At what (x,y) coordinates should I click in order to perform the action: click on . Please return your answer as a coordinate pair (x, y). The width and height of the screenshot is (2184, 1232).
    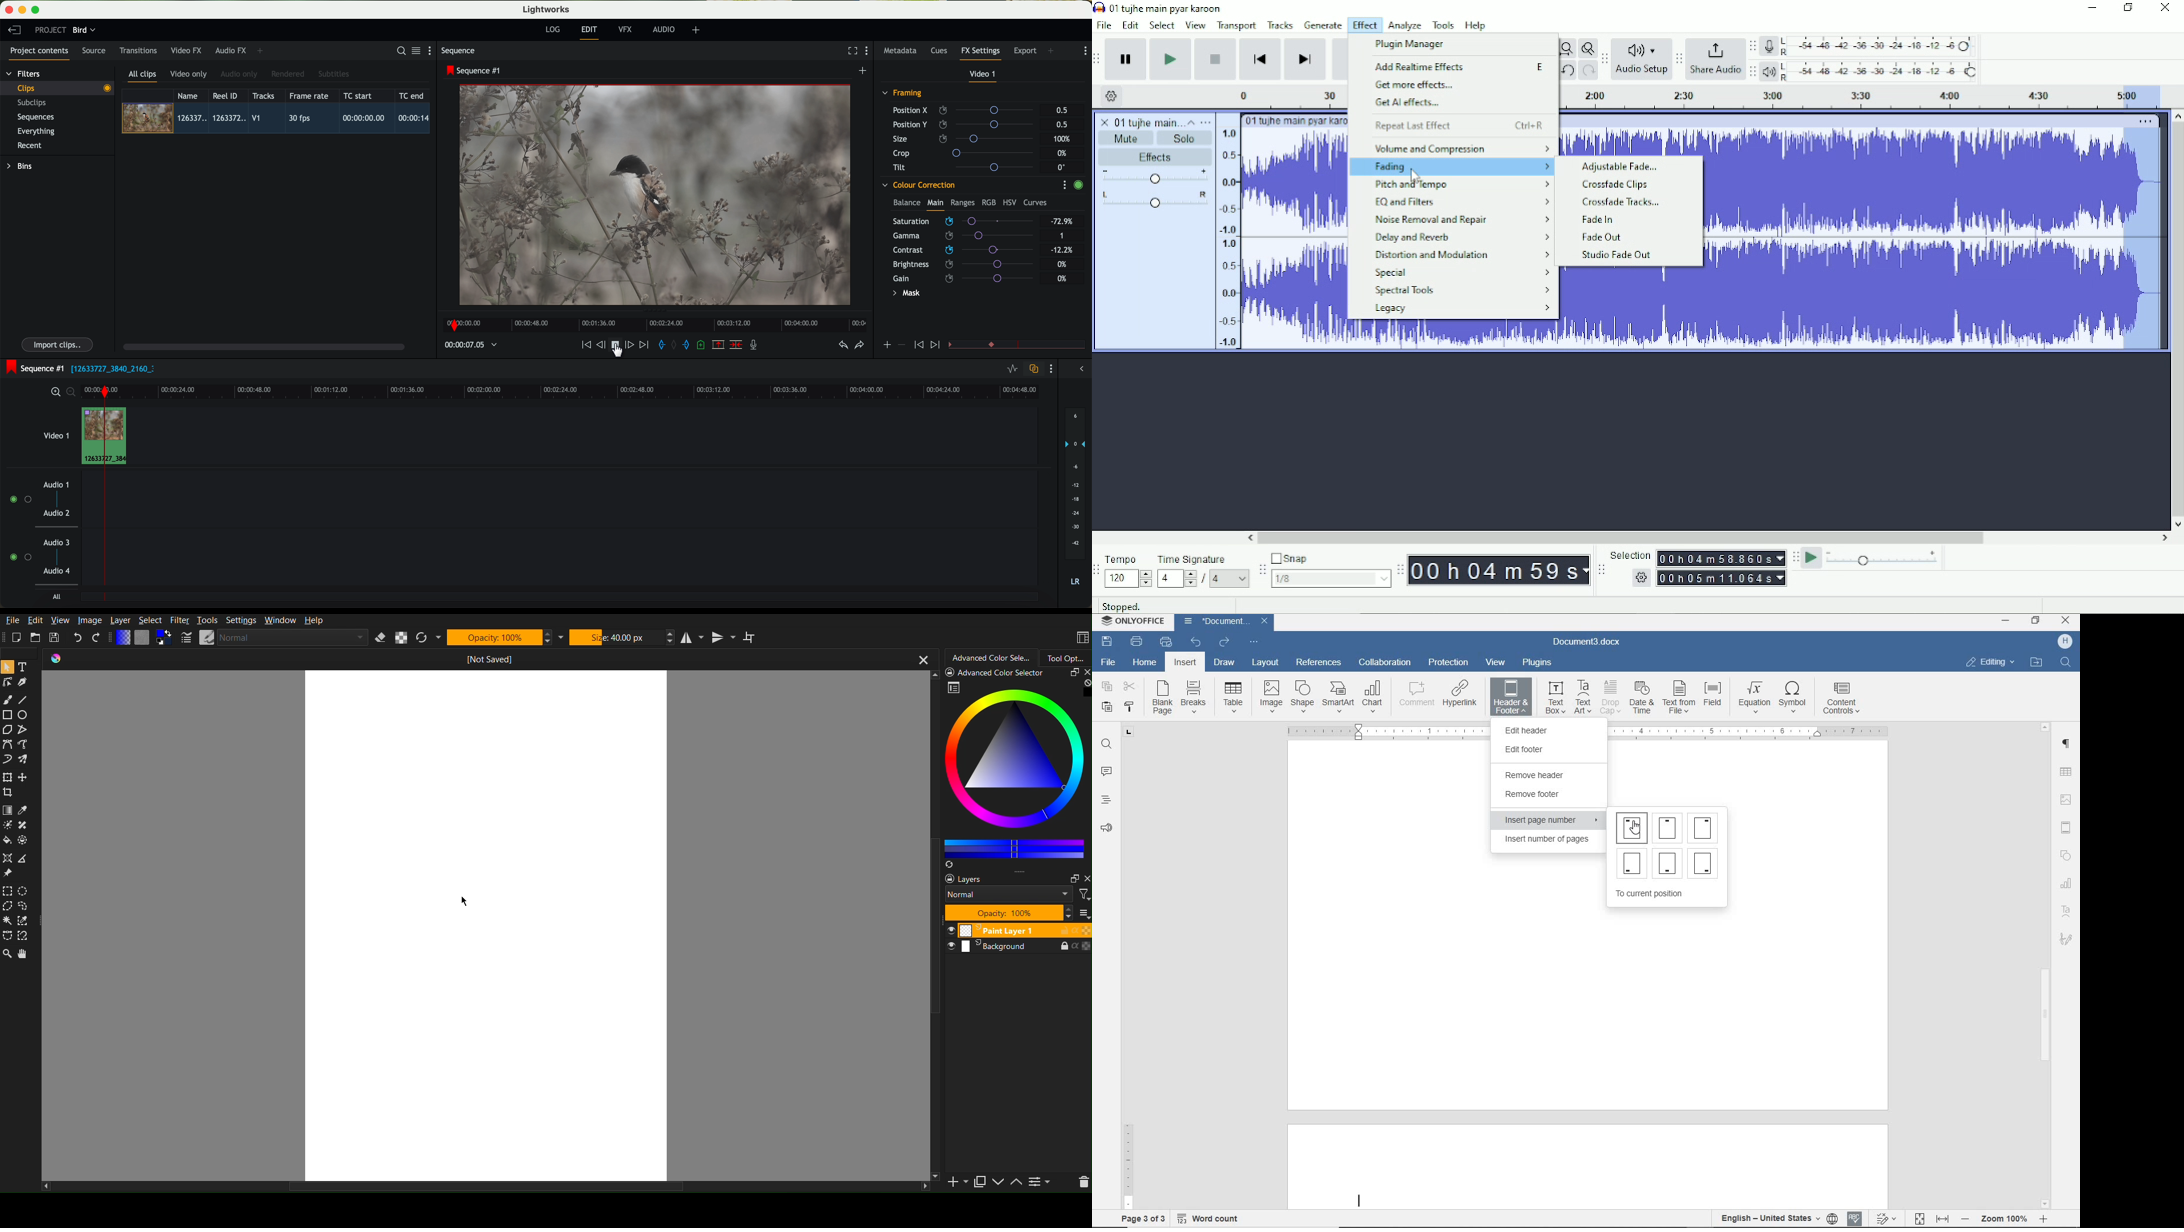
    Looking at the image, I should click on (998, 672).